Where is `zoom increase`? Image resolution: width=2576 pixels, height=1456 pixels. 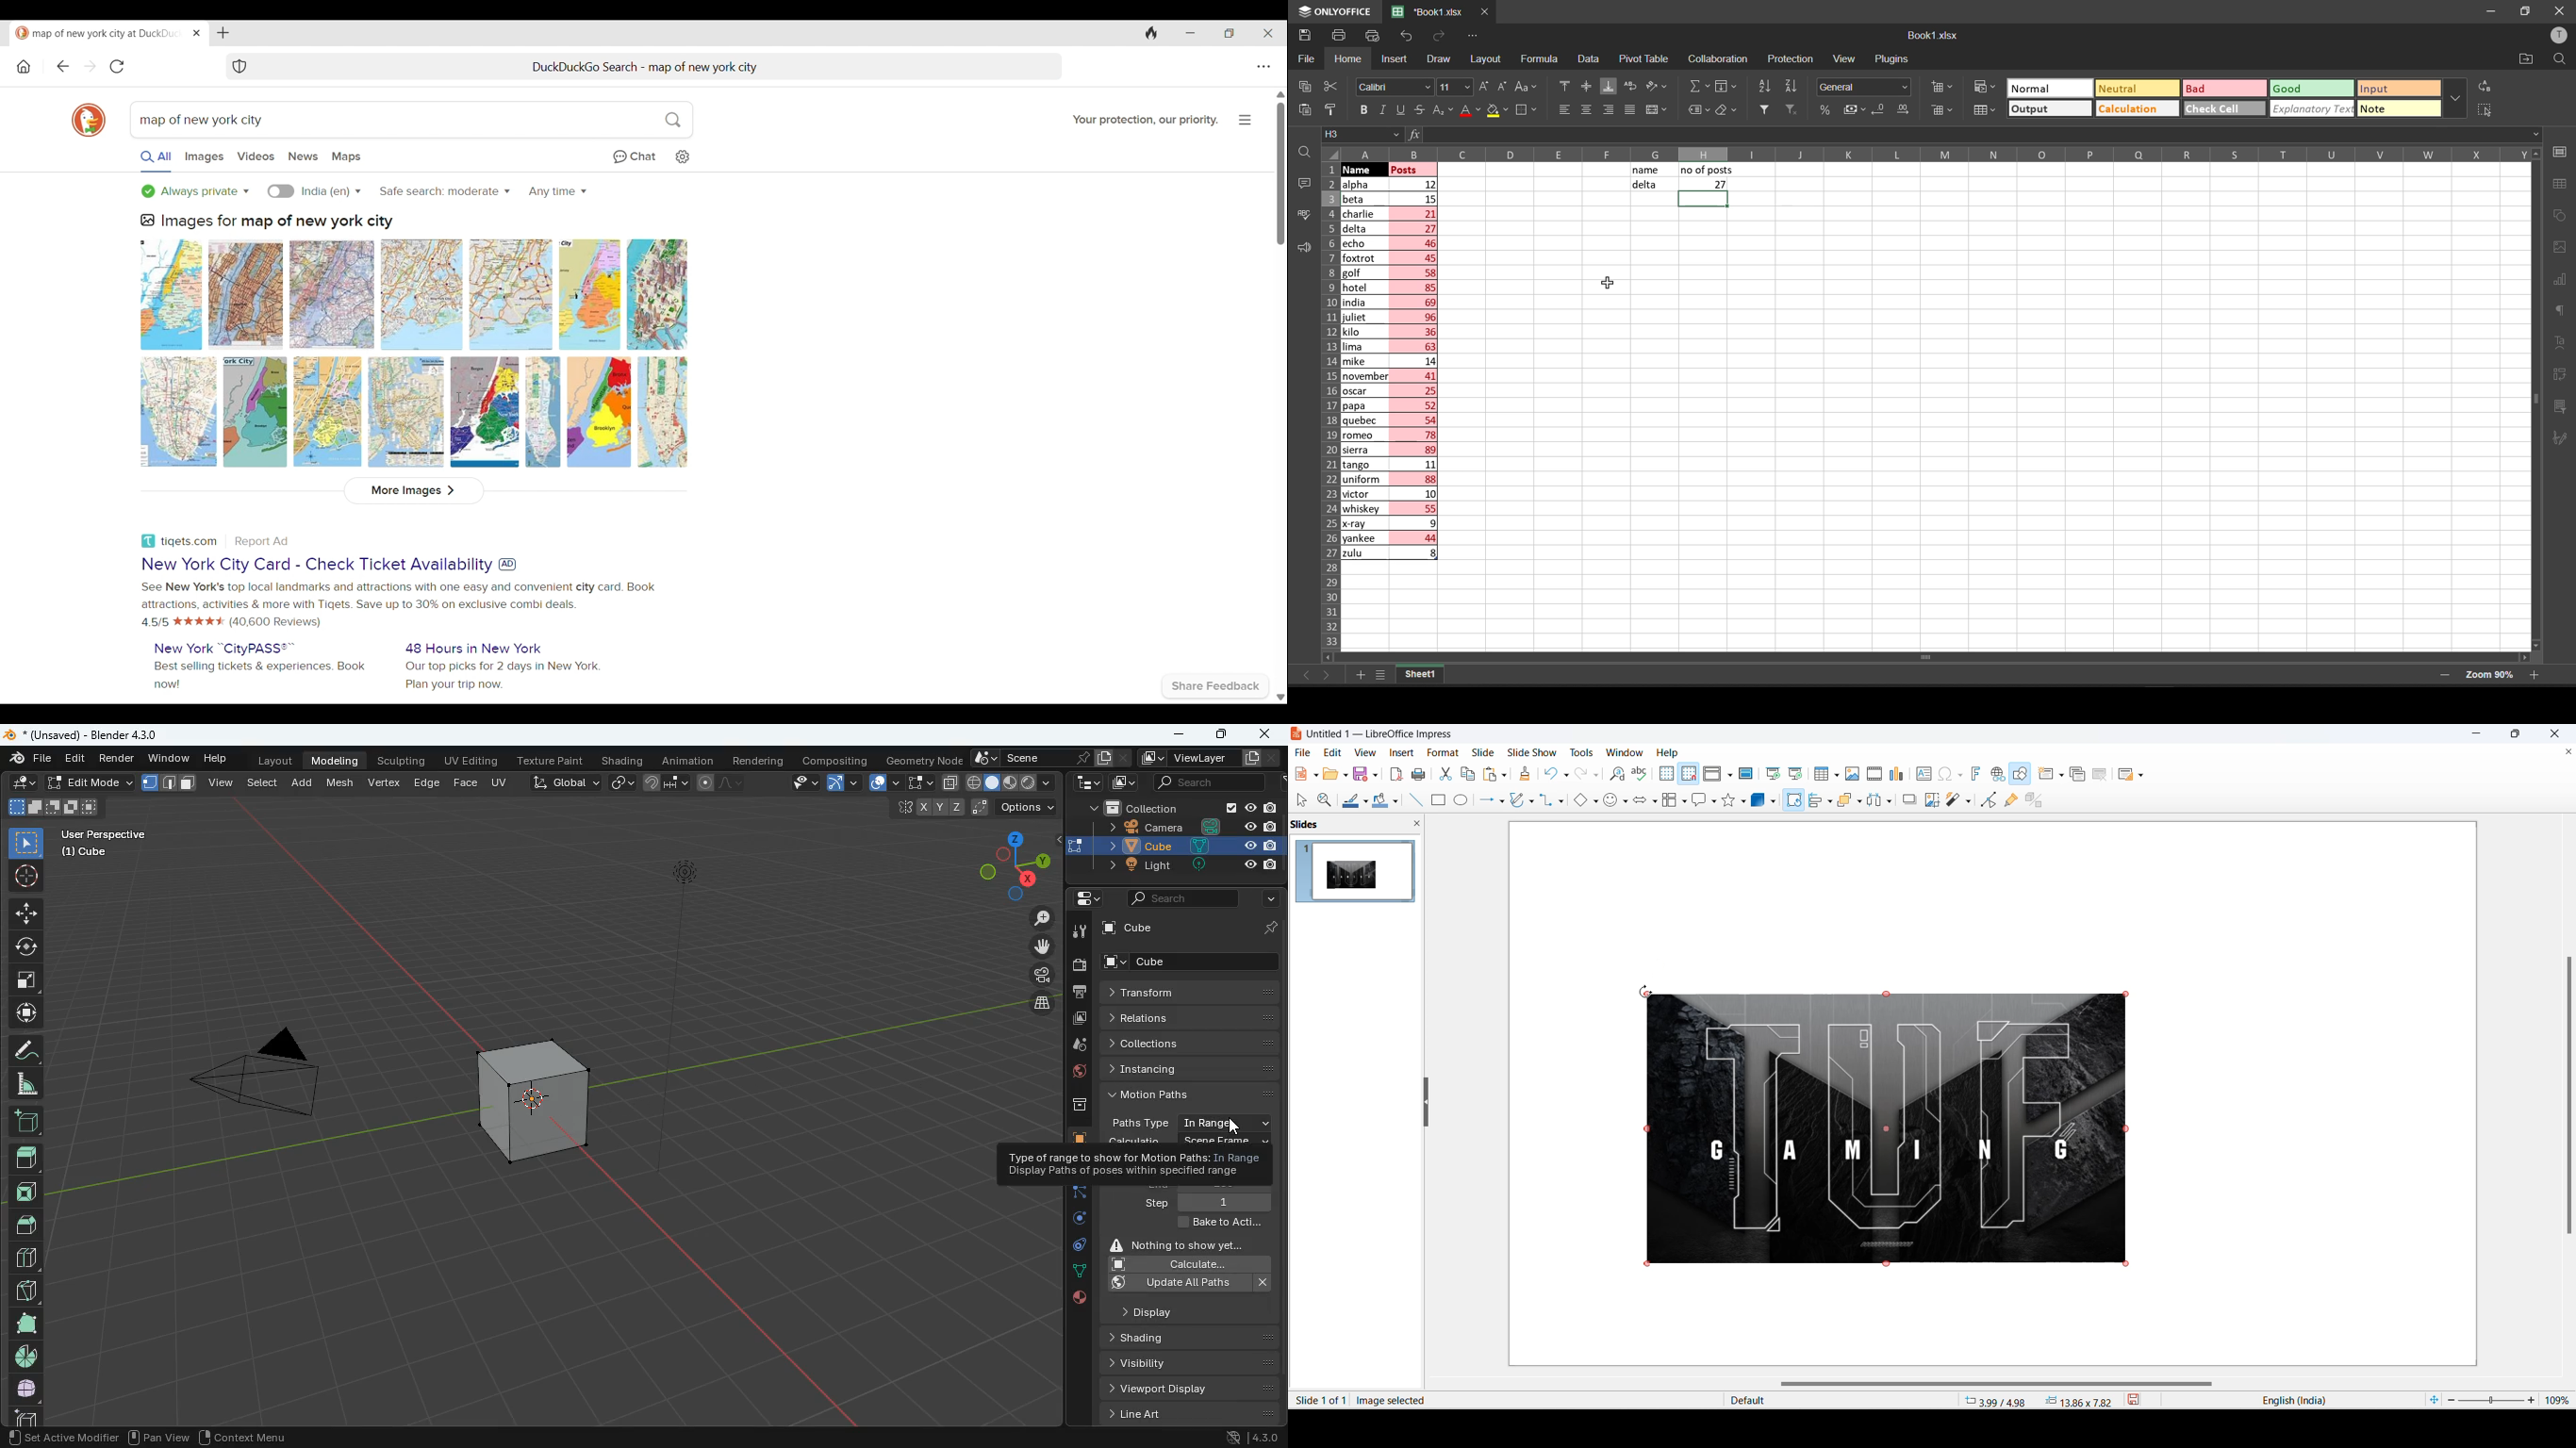 zoom increase is located at coordinates (2533, 1399).